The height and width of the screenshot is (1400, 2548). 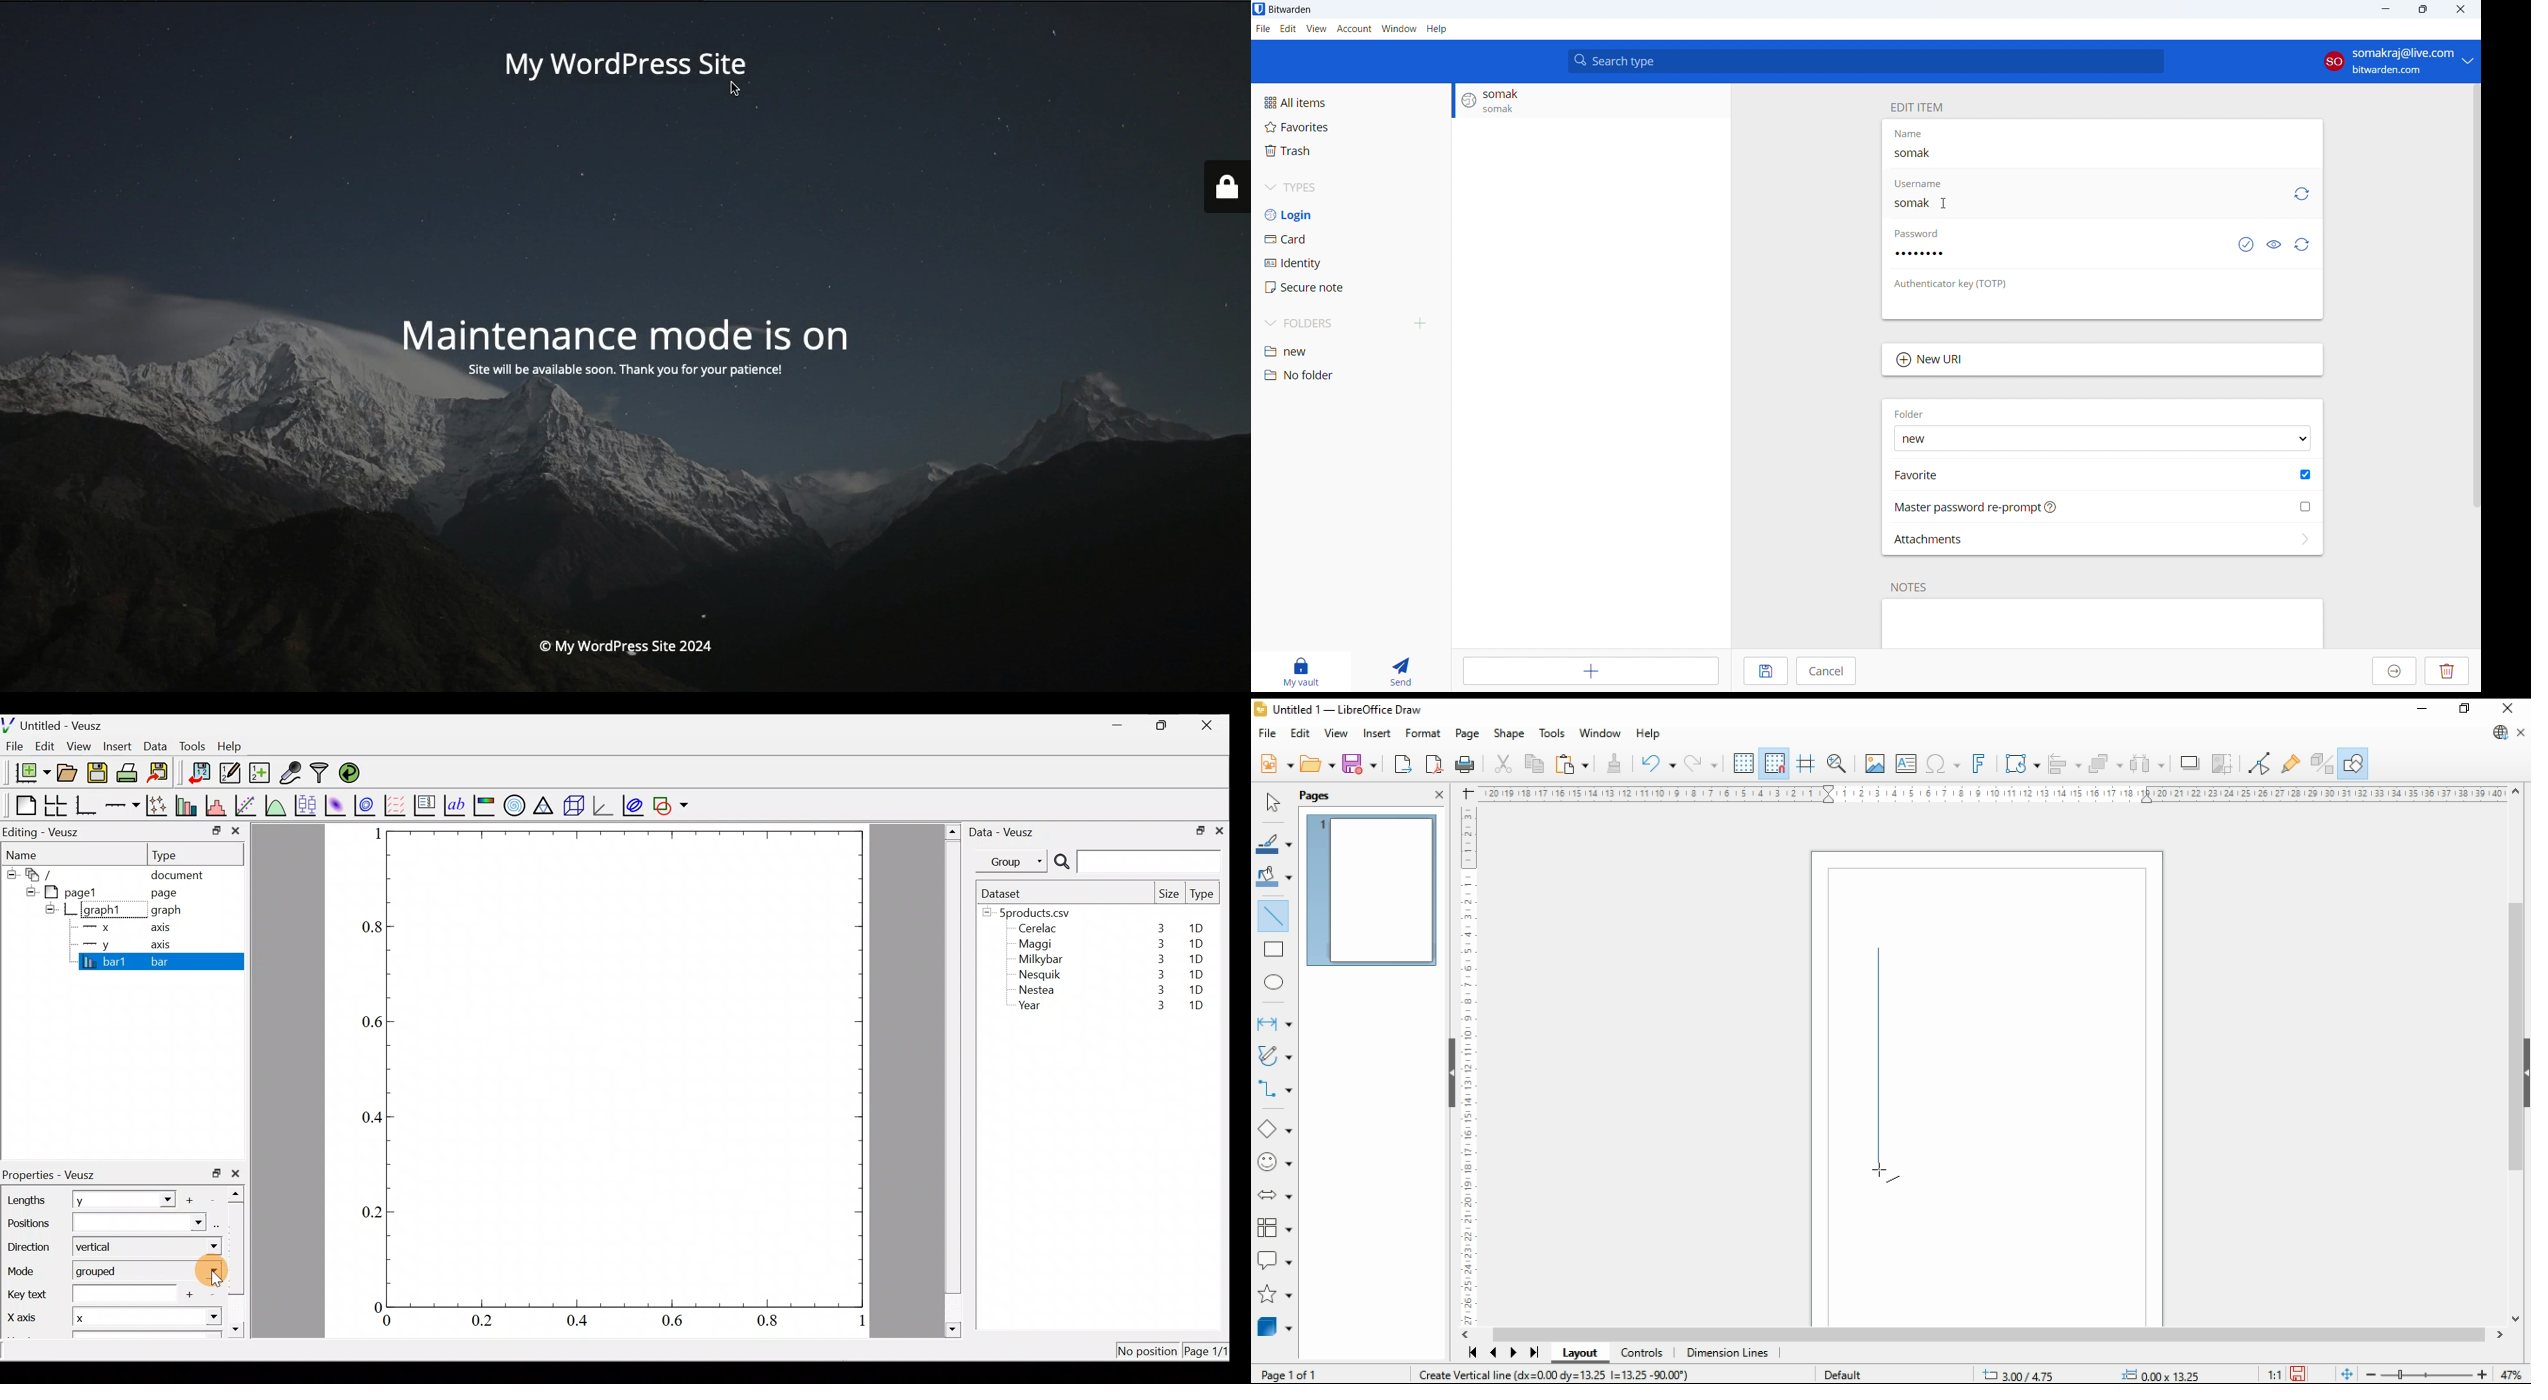 What do you see at coordinates (1505, 764) in the screenshot?
I see `cut` at bounding box center [1505, 764].